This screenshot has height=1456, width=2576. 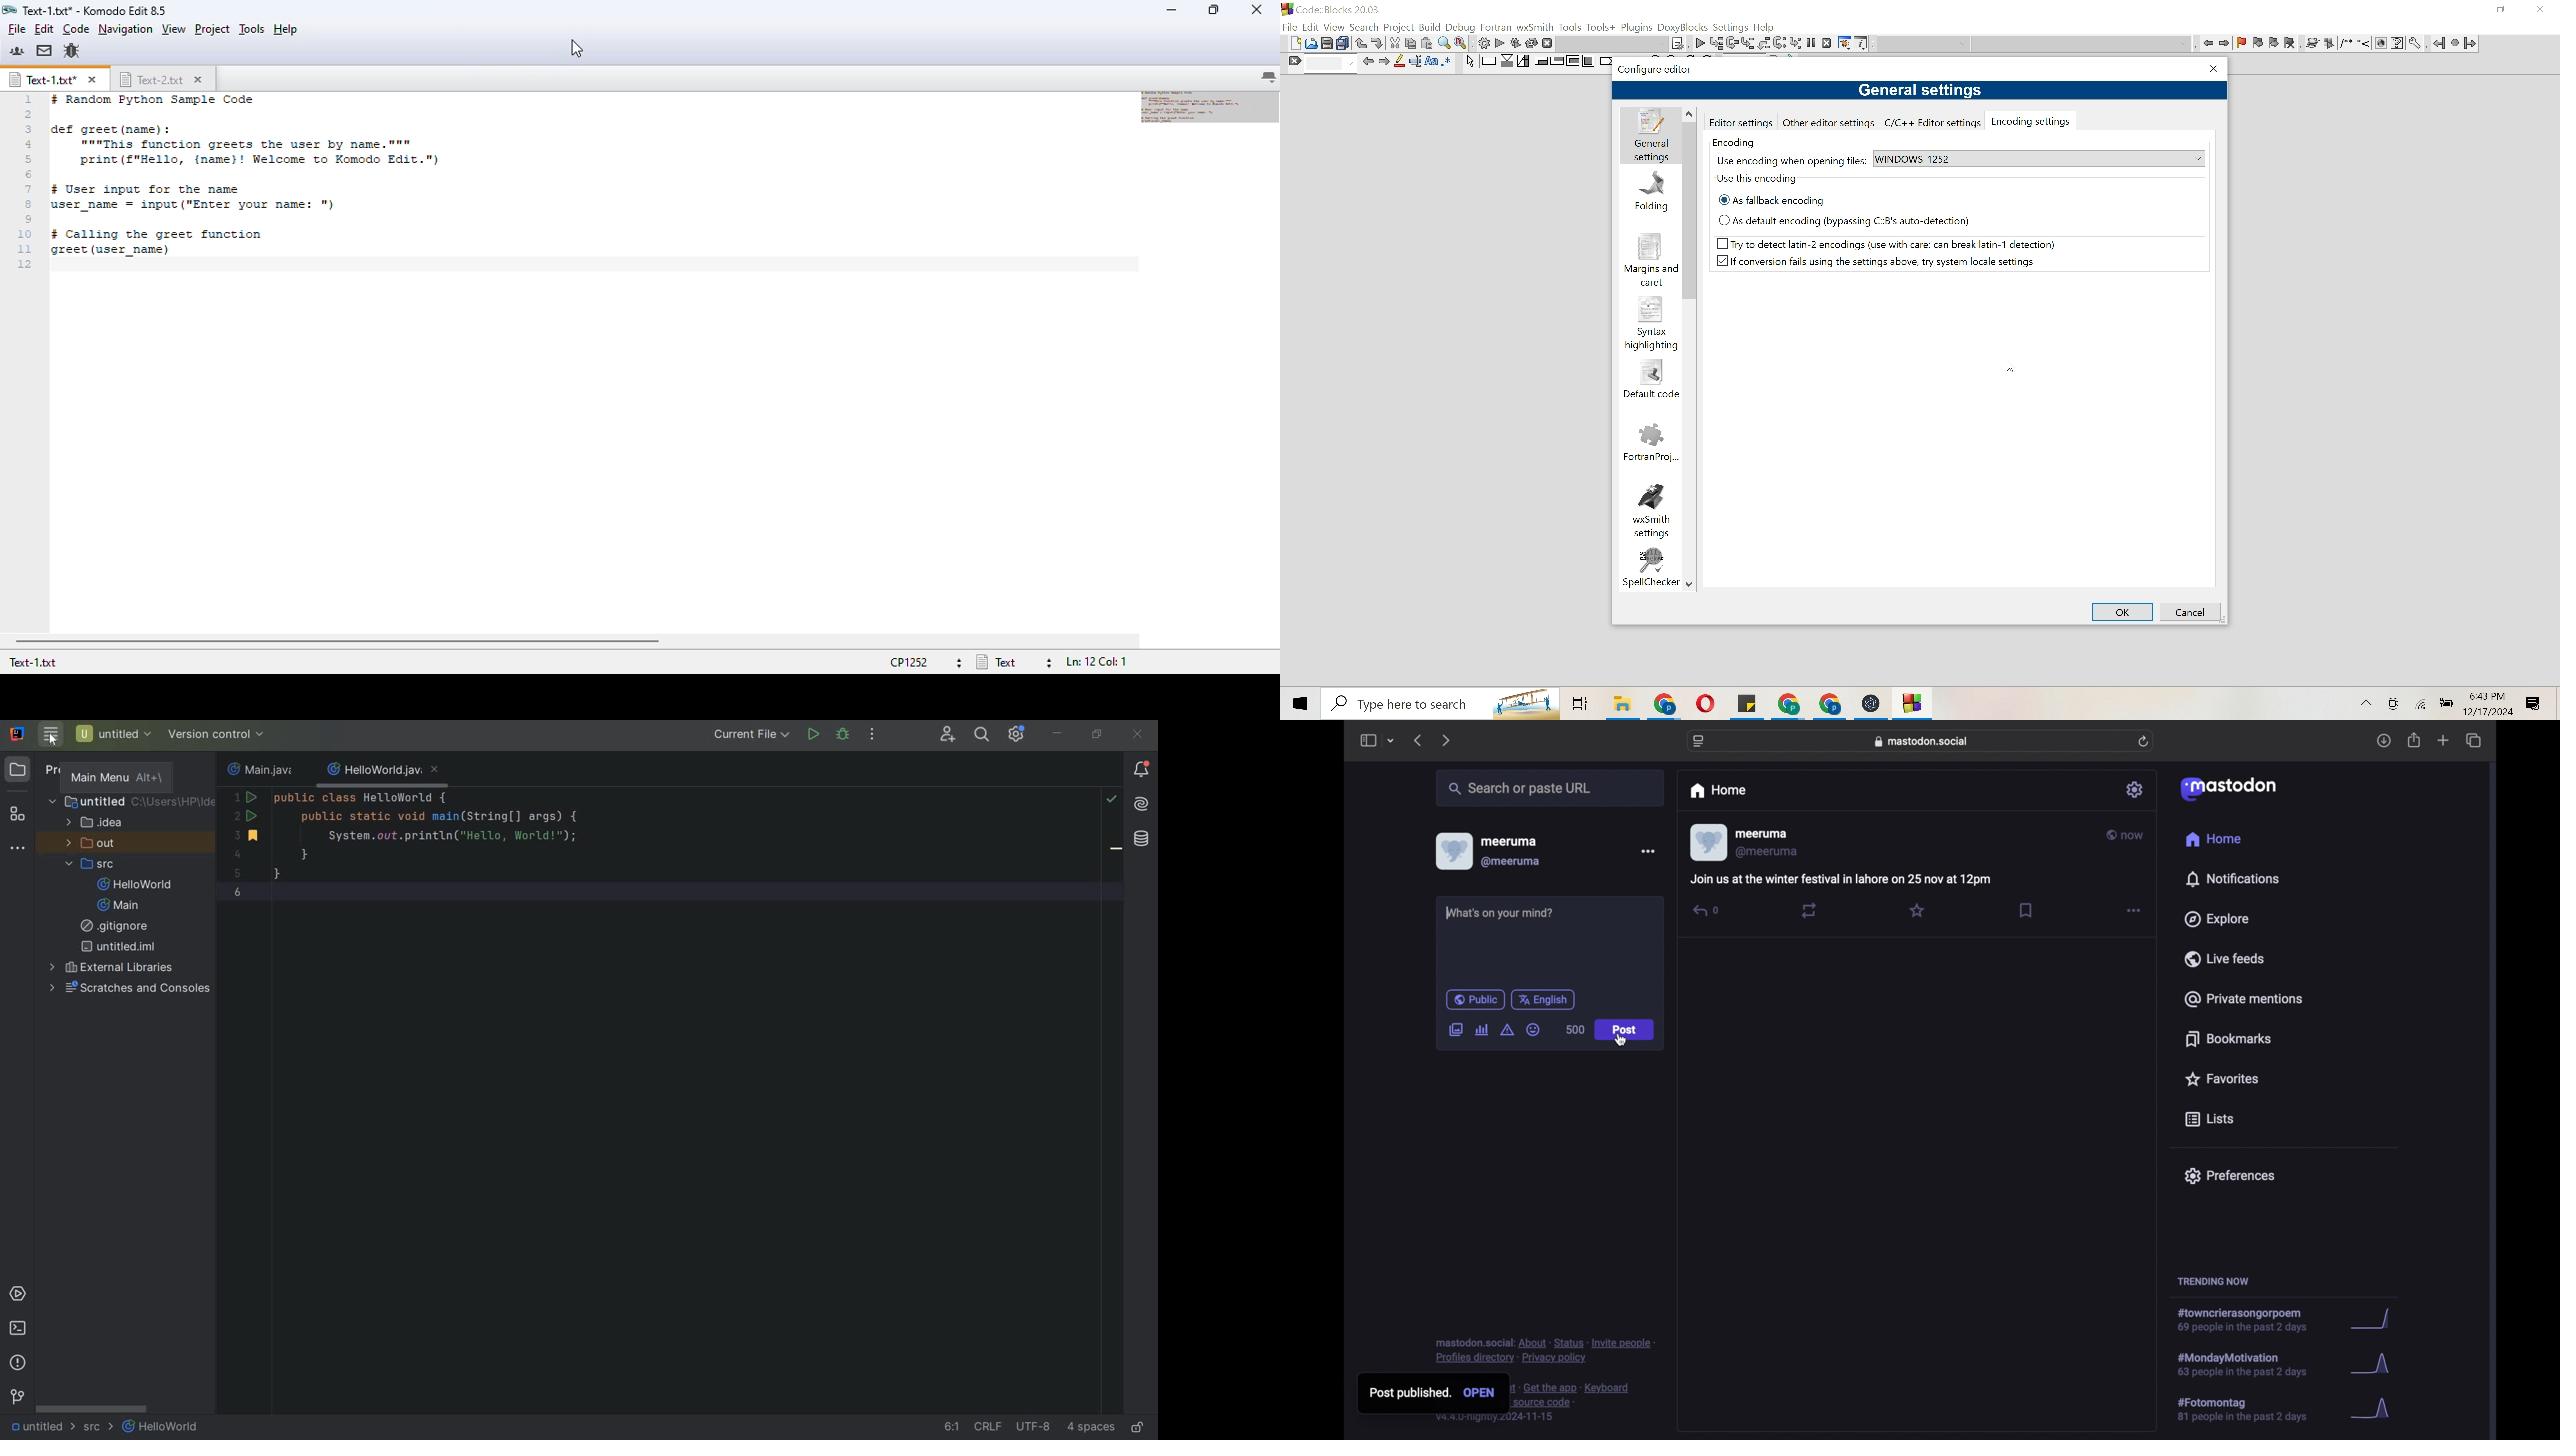 What do you see at coordinates (1650, 438) in the screenshot?
I see `Fortran project` at bounding box center [1650, 438].